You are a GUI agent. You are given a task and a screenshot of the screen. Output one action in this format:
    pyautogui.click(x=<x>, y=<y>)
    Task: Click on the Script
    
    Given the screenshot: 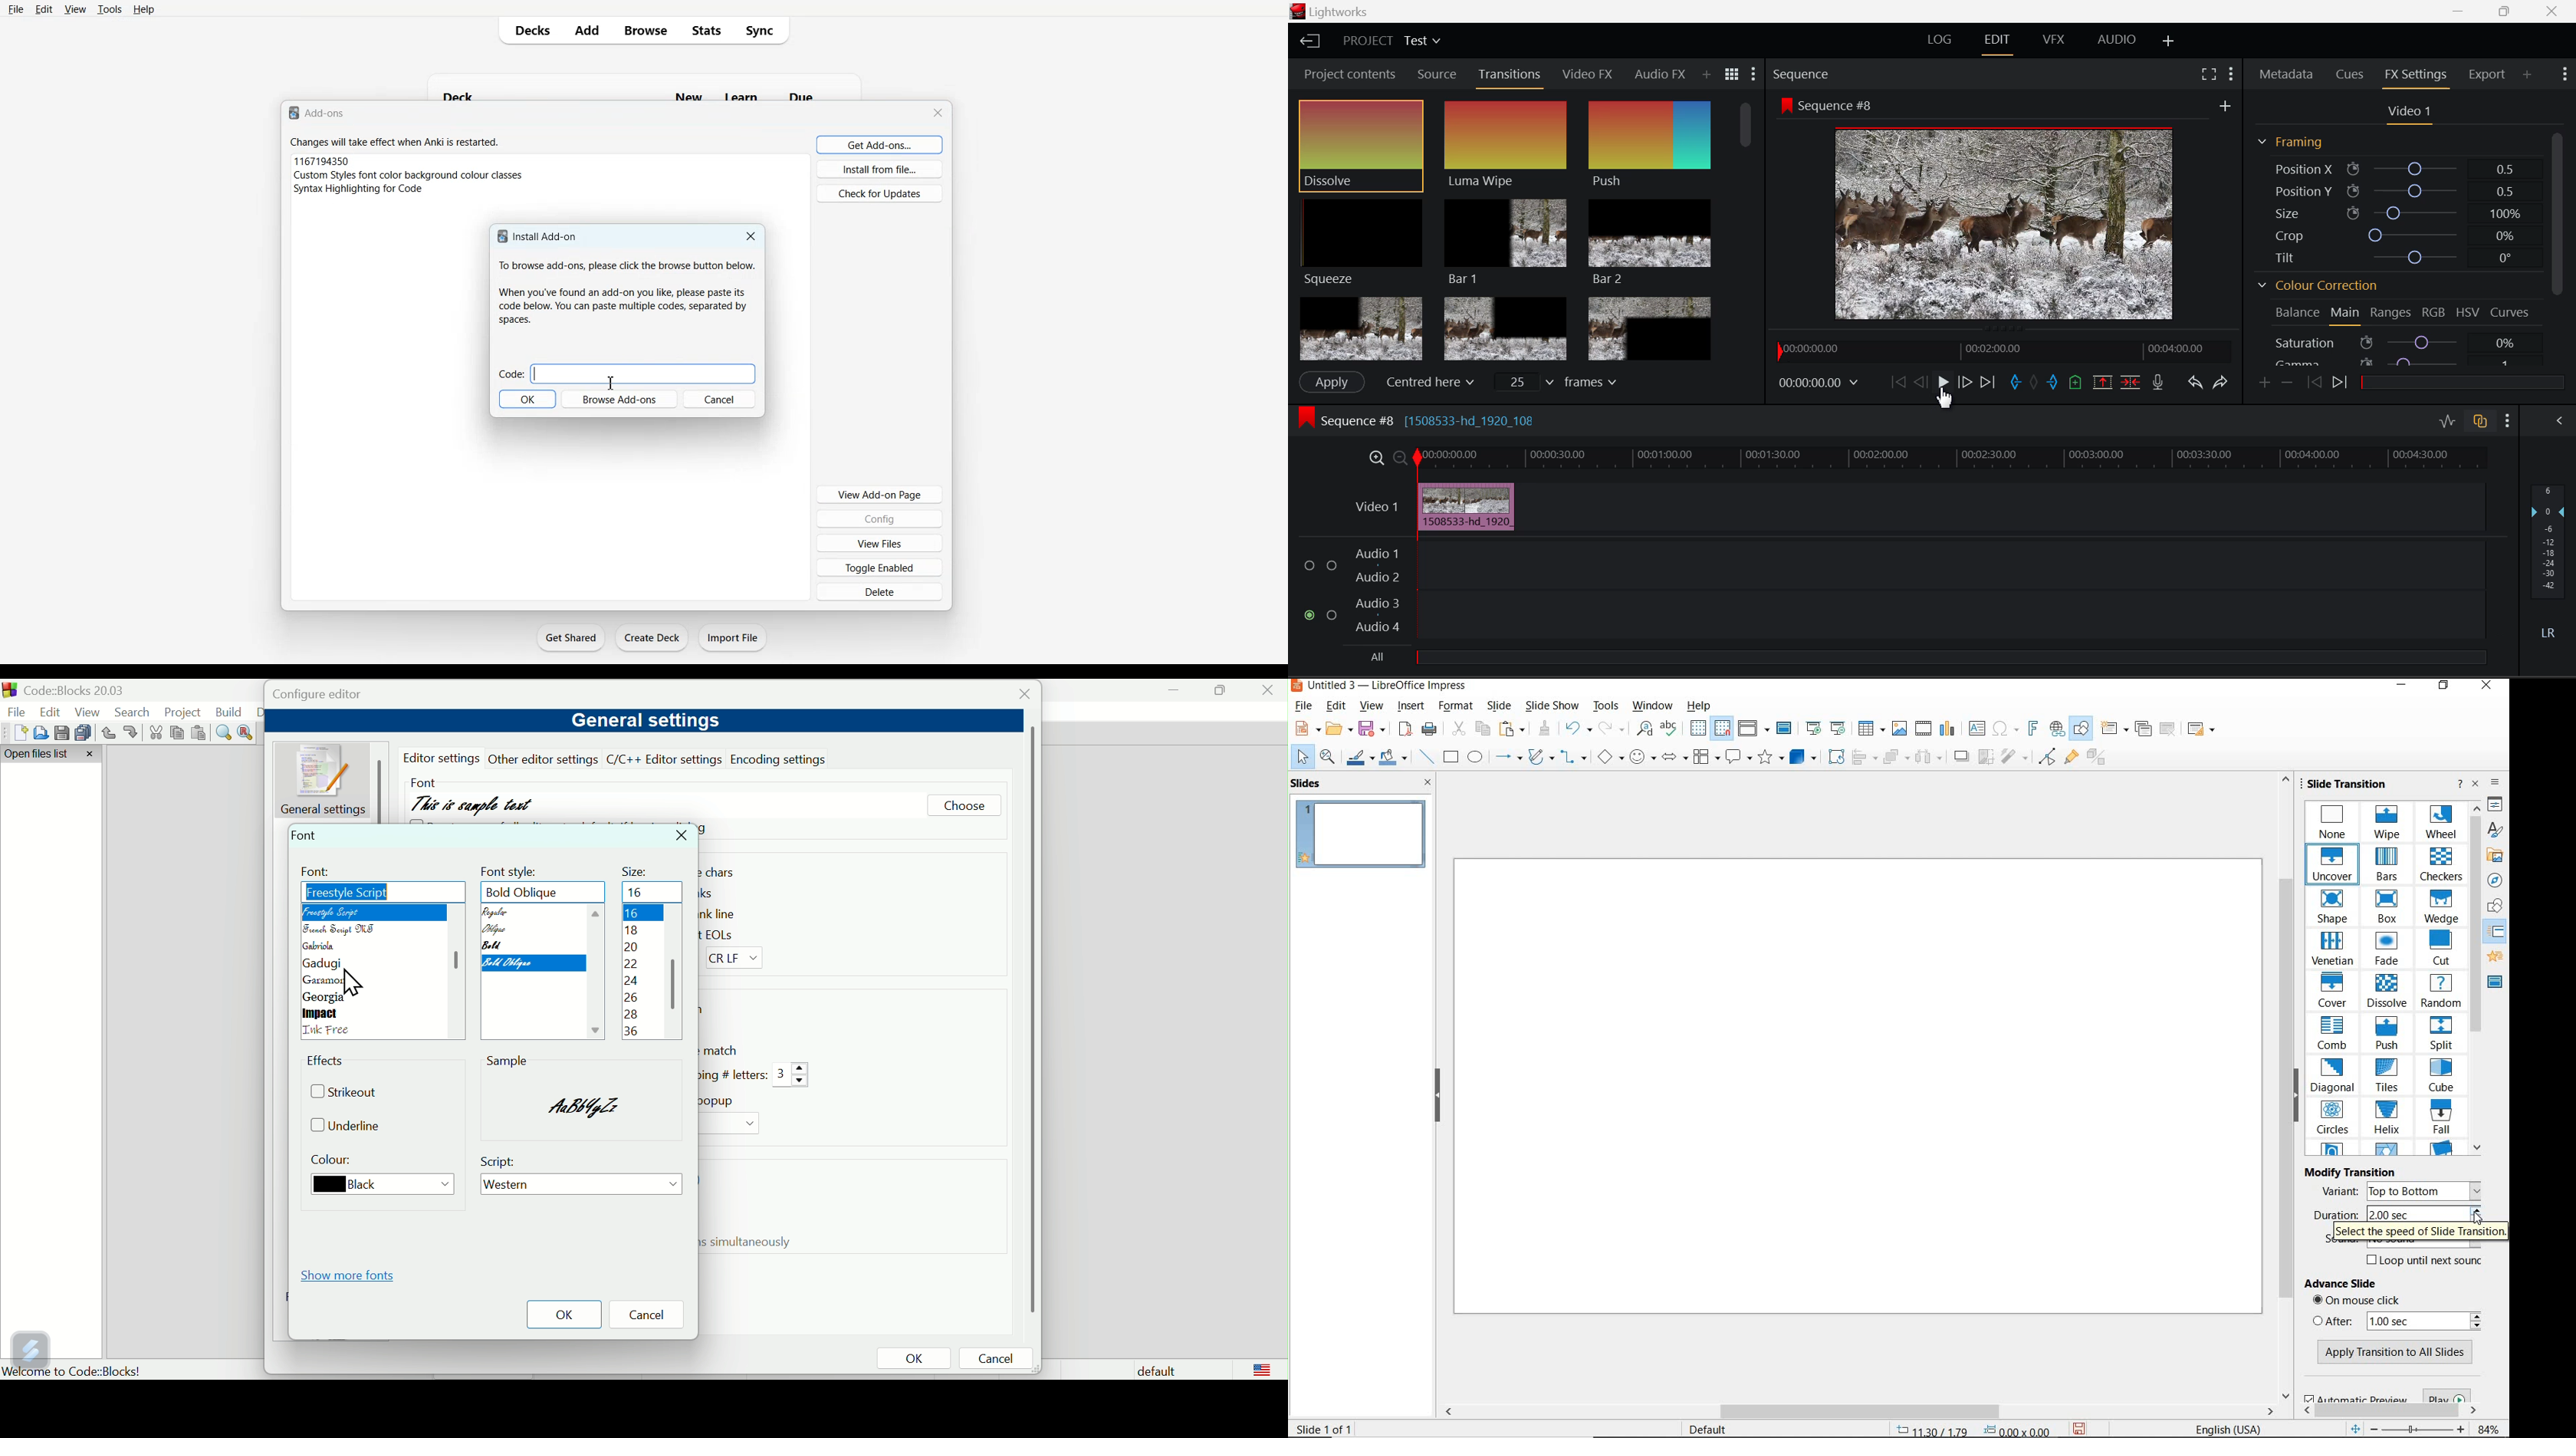 What is the action you would take?
    pyautogui.click(x=501, y=1162)
    